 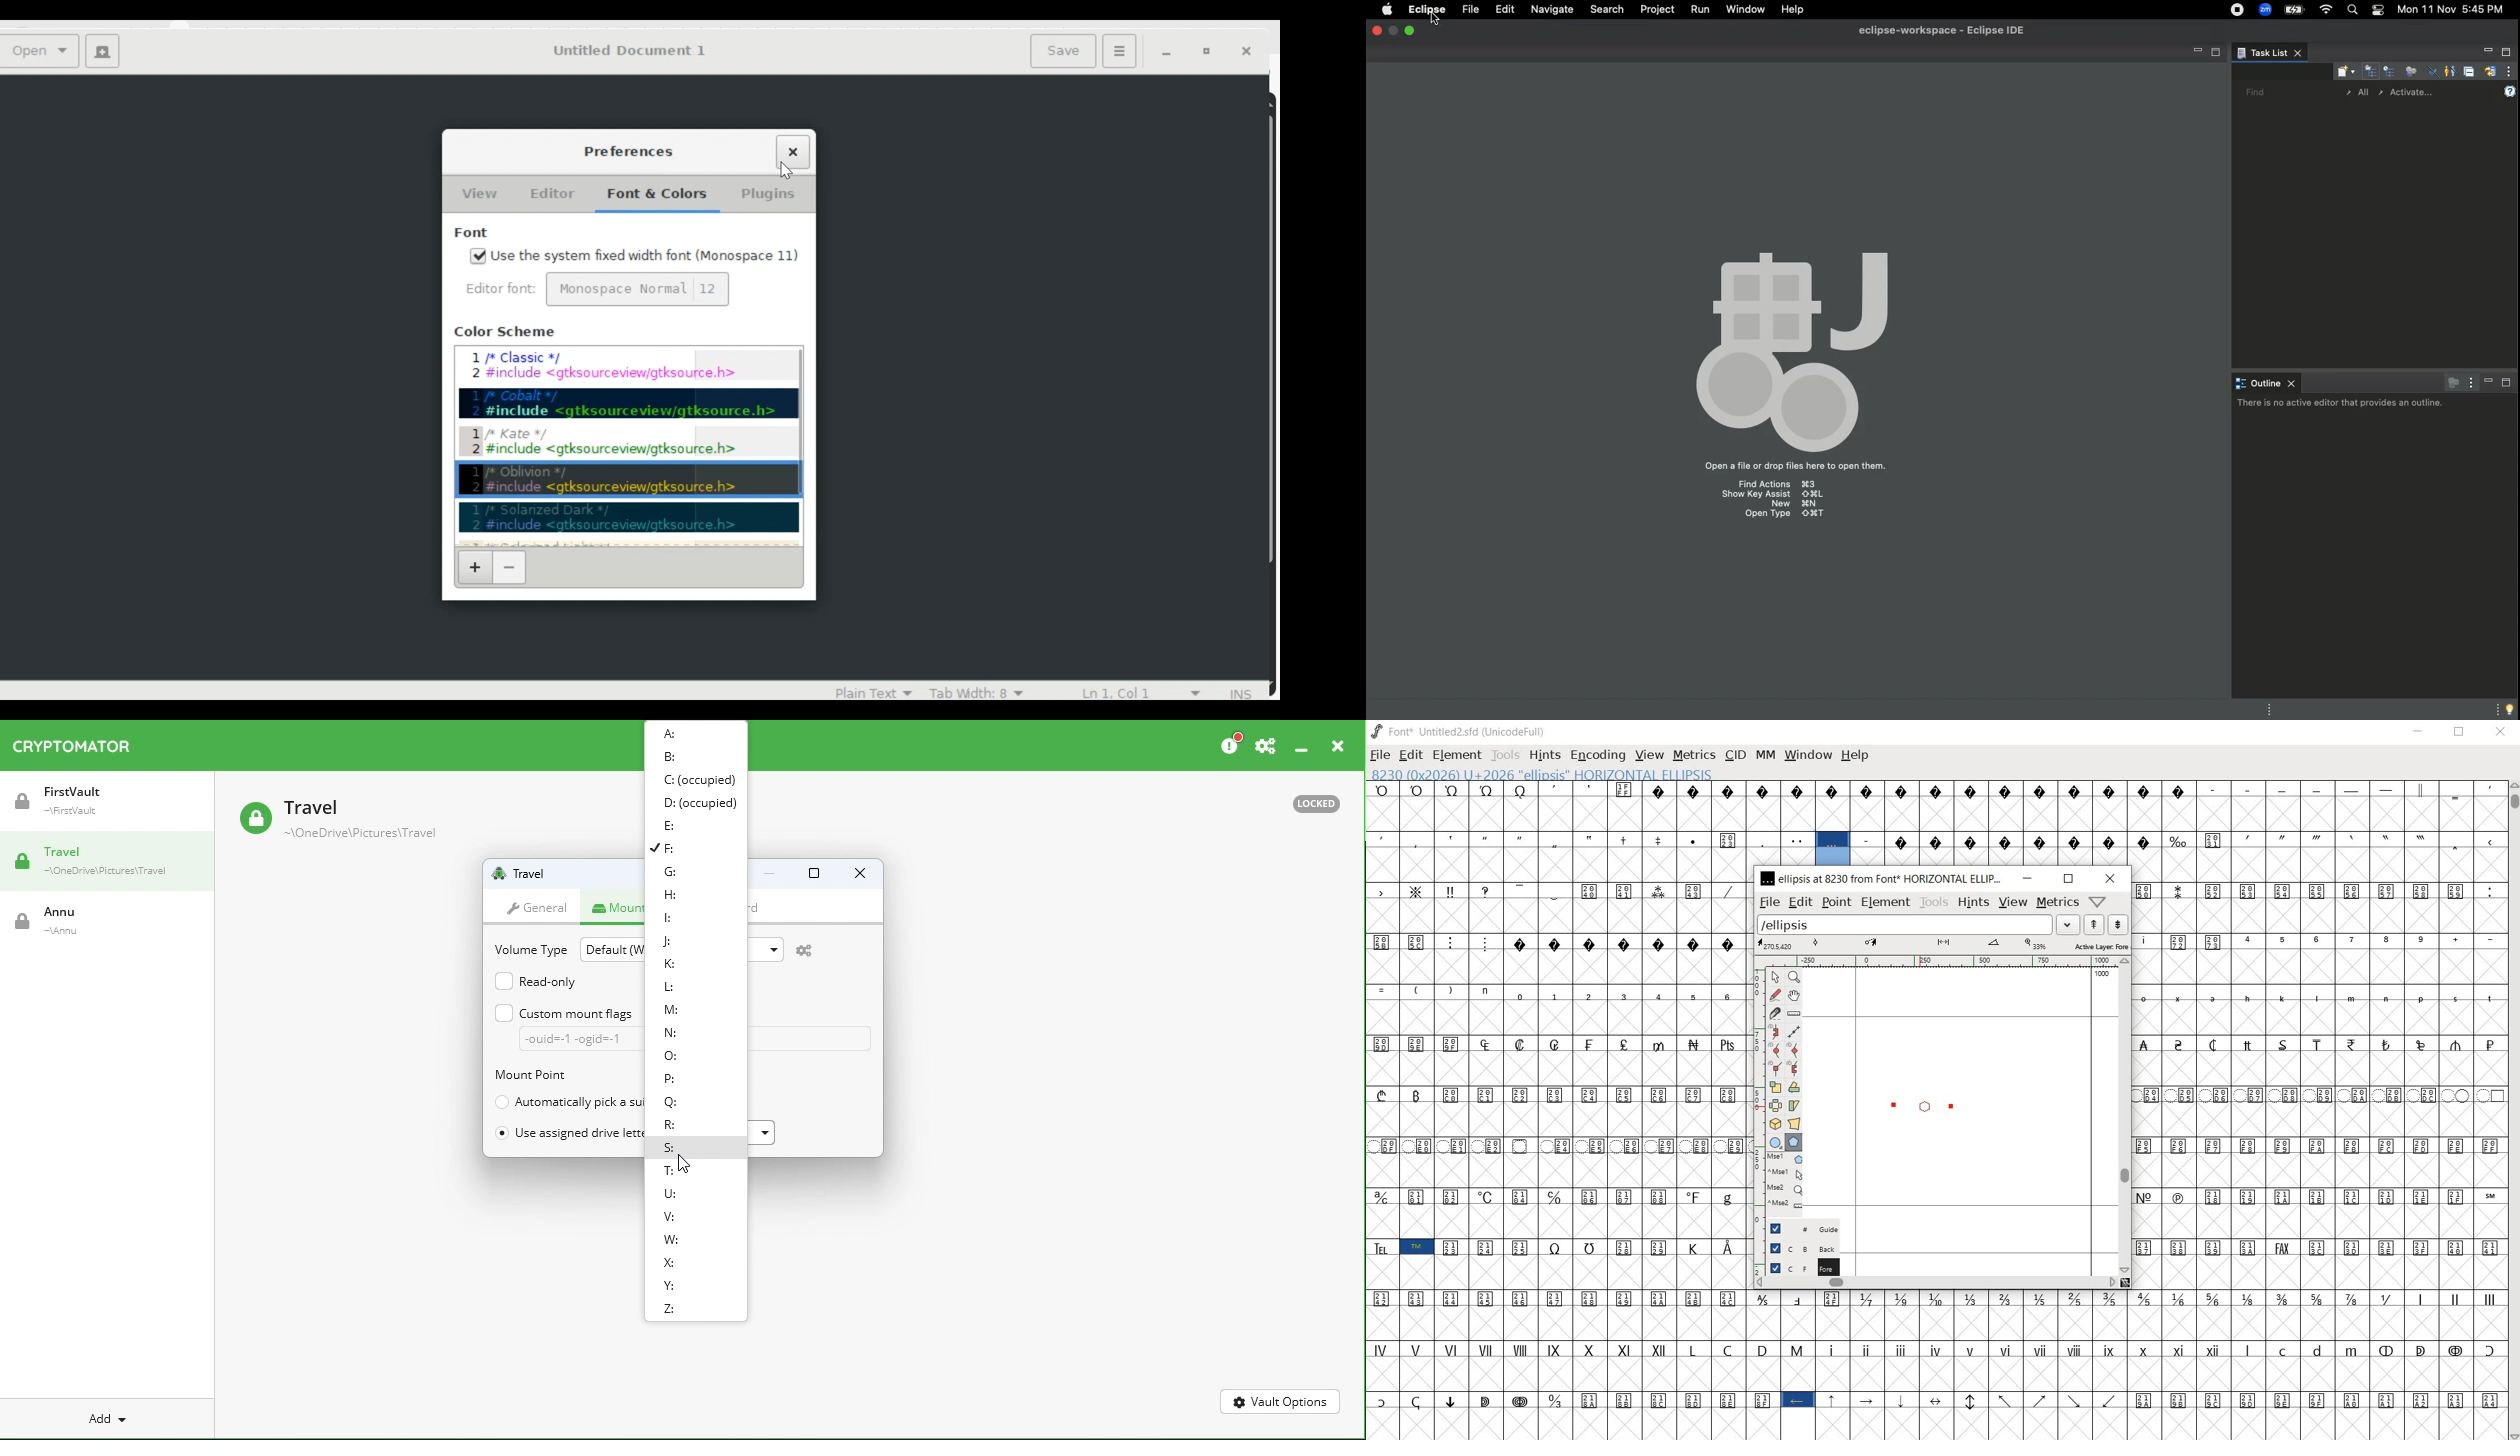 I want to click on show the previous word on the list, so click(x=2118, y=924).